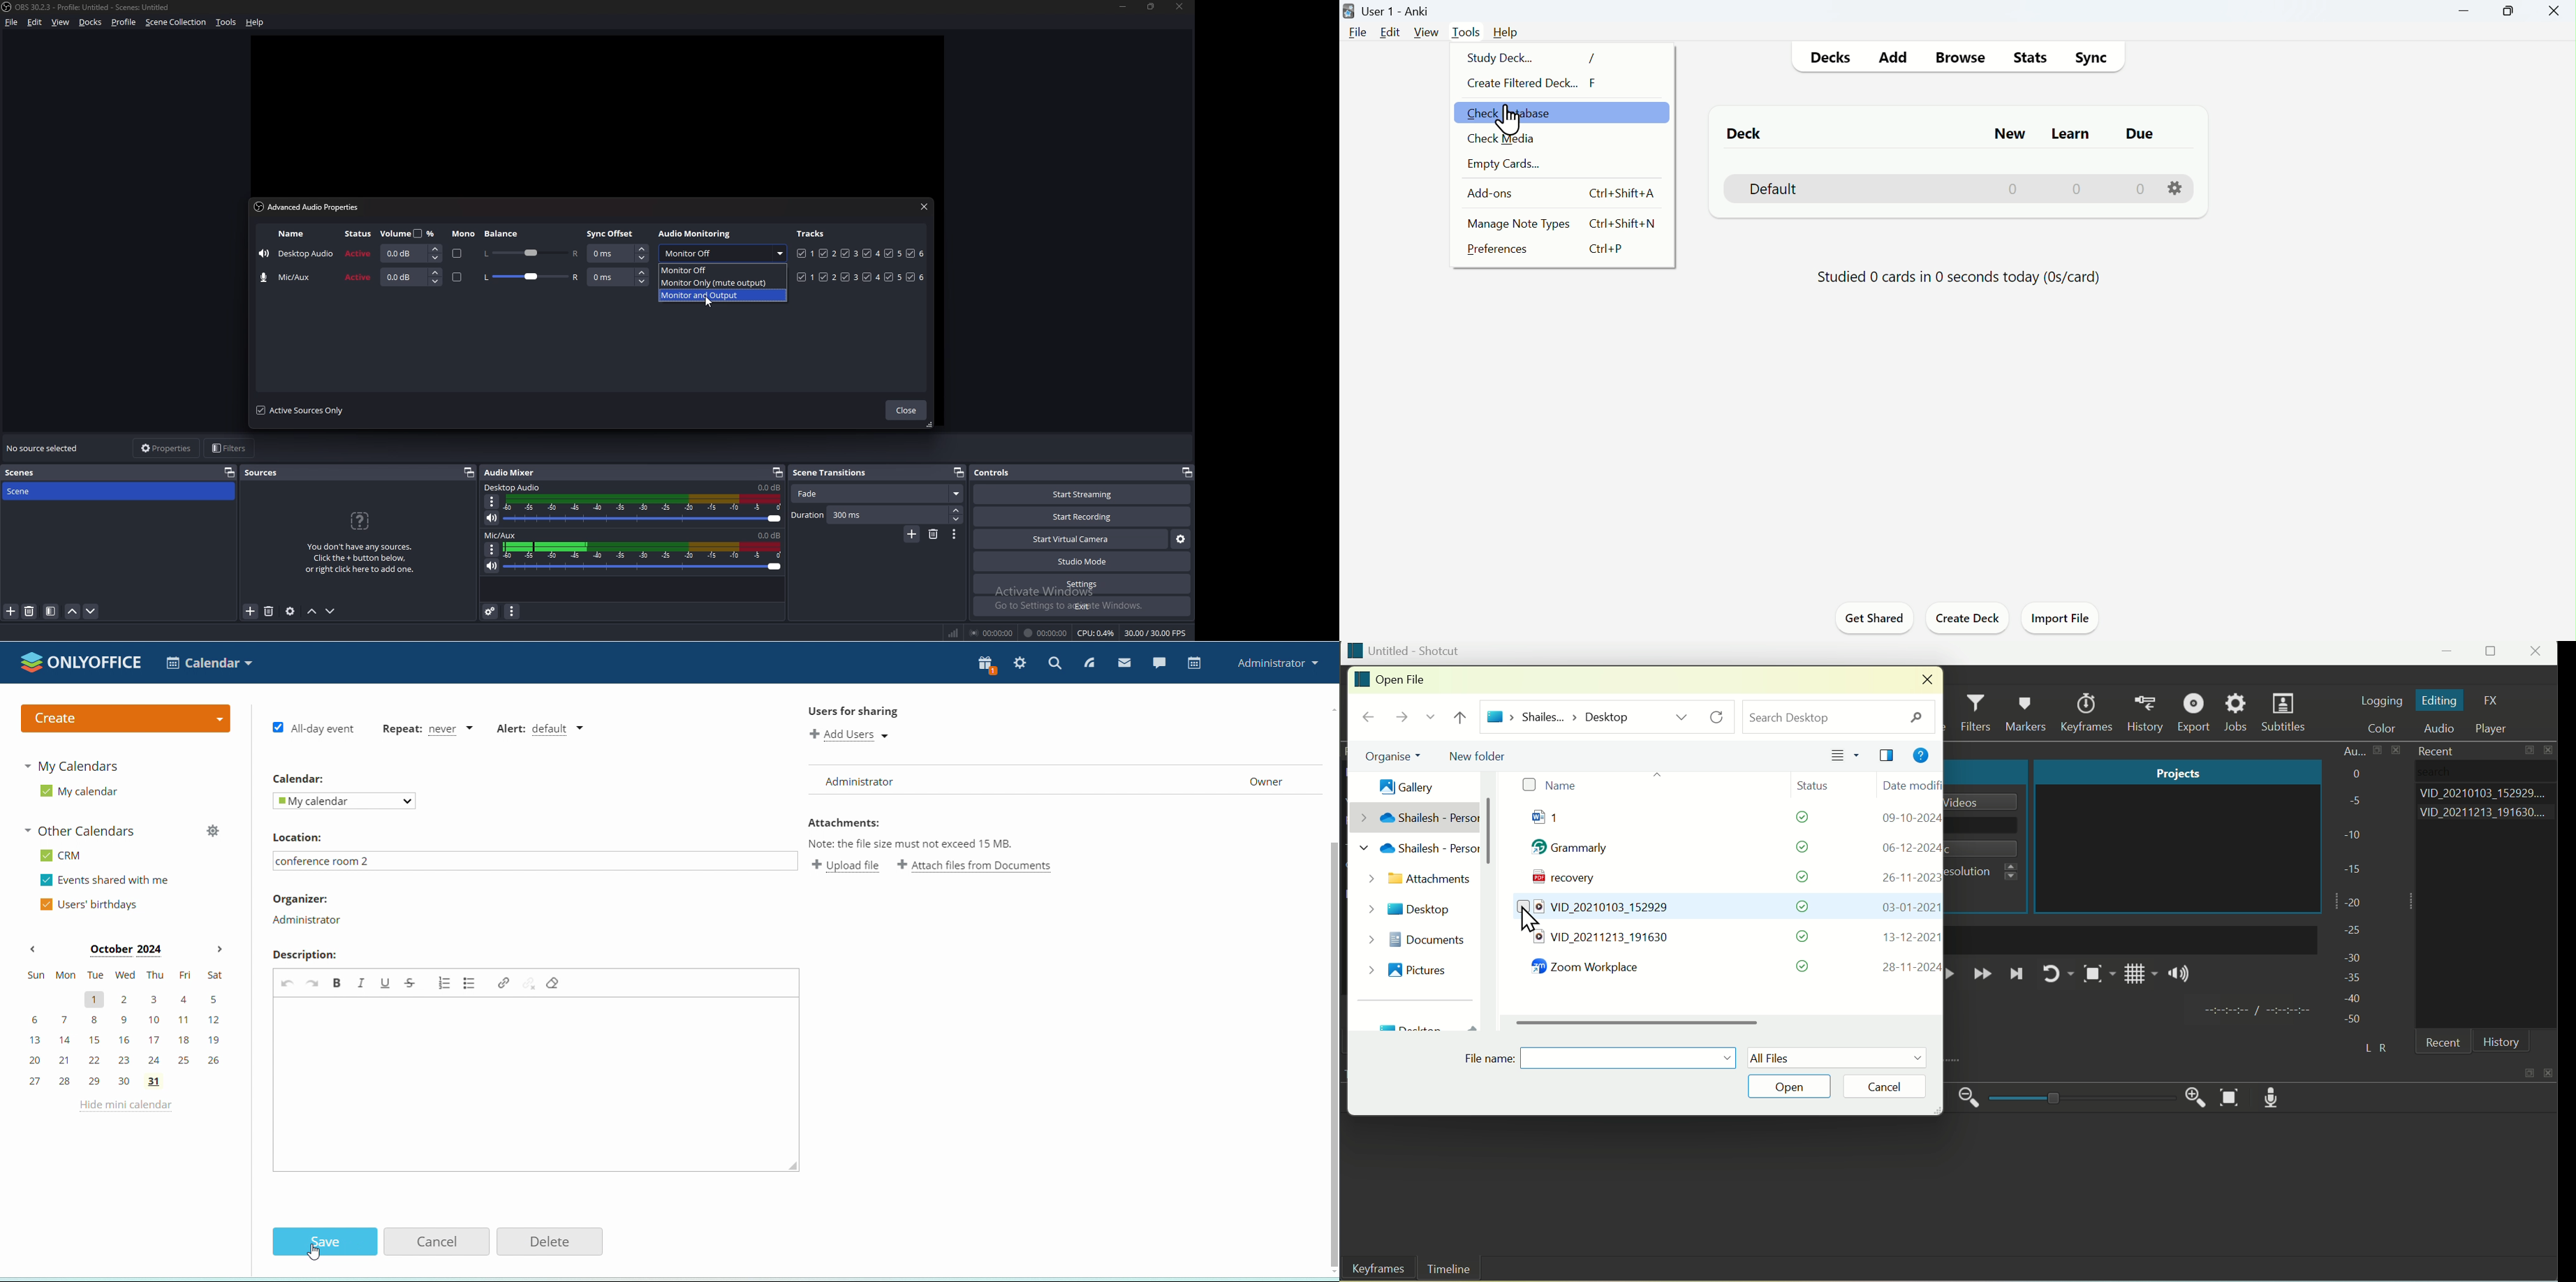 The height and width of the screenshot is (1288, 2576). What do you see at coordinates (619, 277) in the screenshot?
I see `syns offset input` at bounding box center [619, 277].